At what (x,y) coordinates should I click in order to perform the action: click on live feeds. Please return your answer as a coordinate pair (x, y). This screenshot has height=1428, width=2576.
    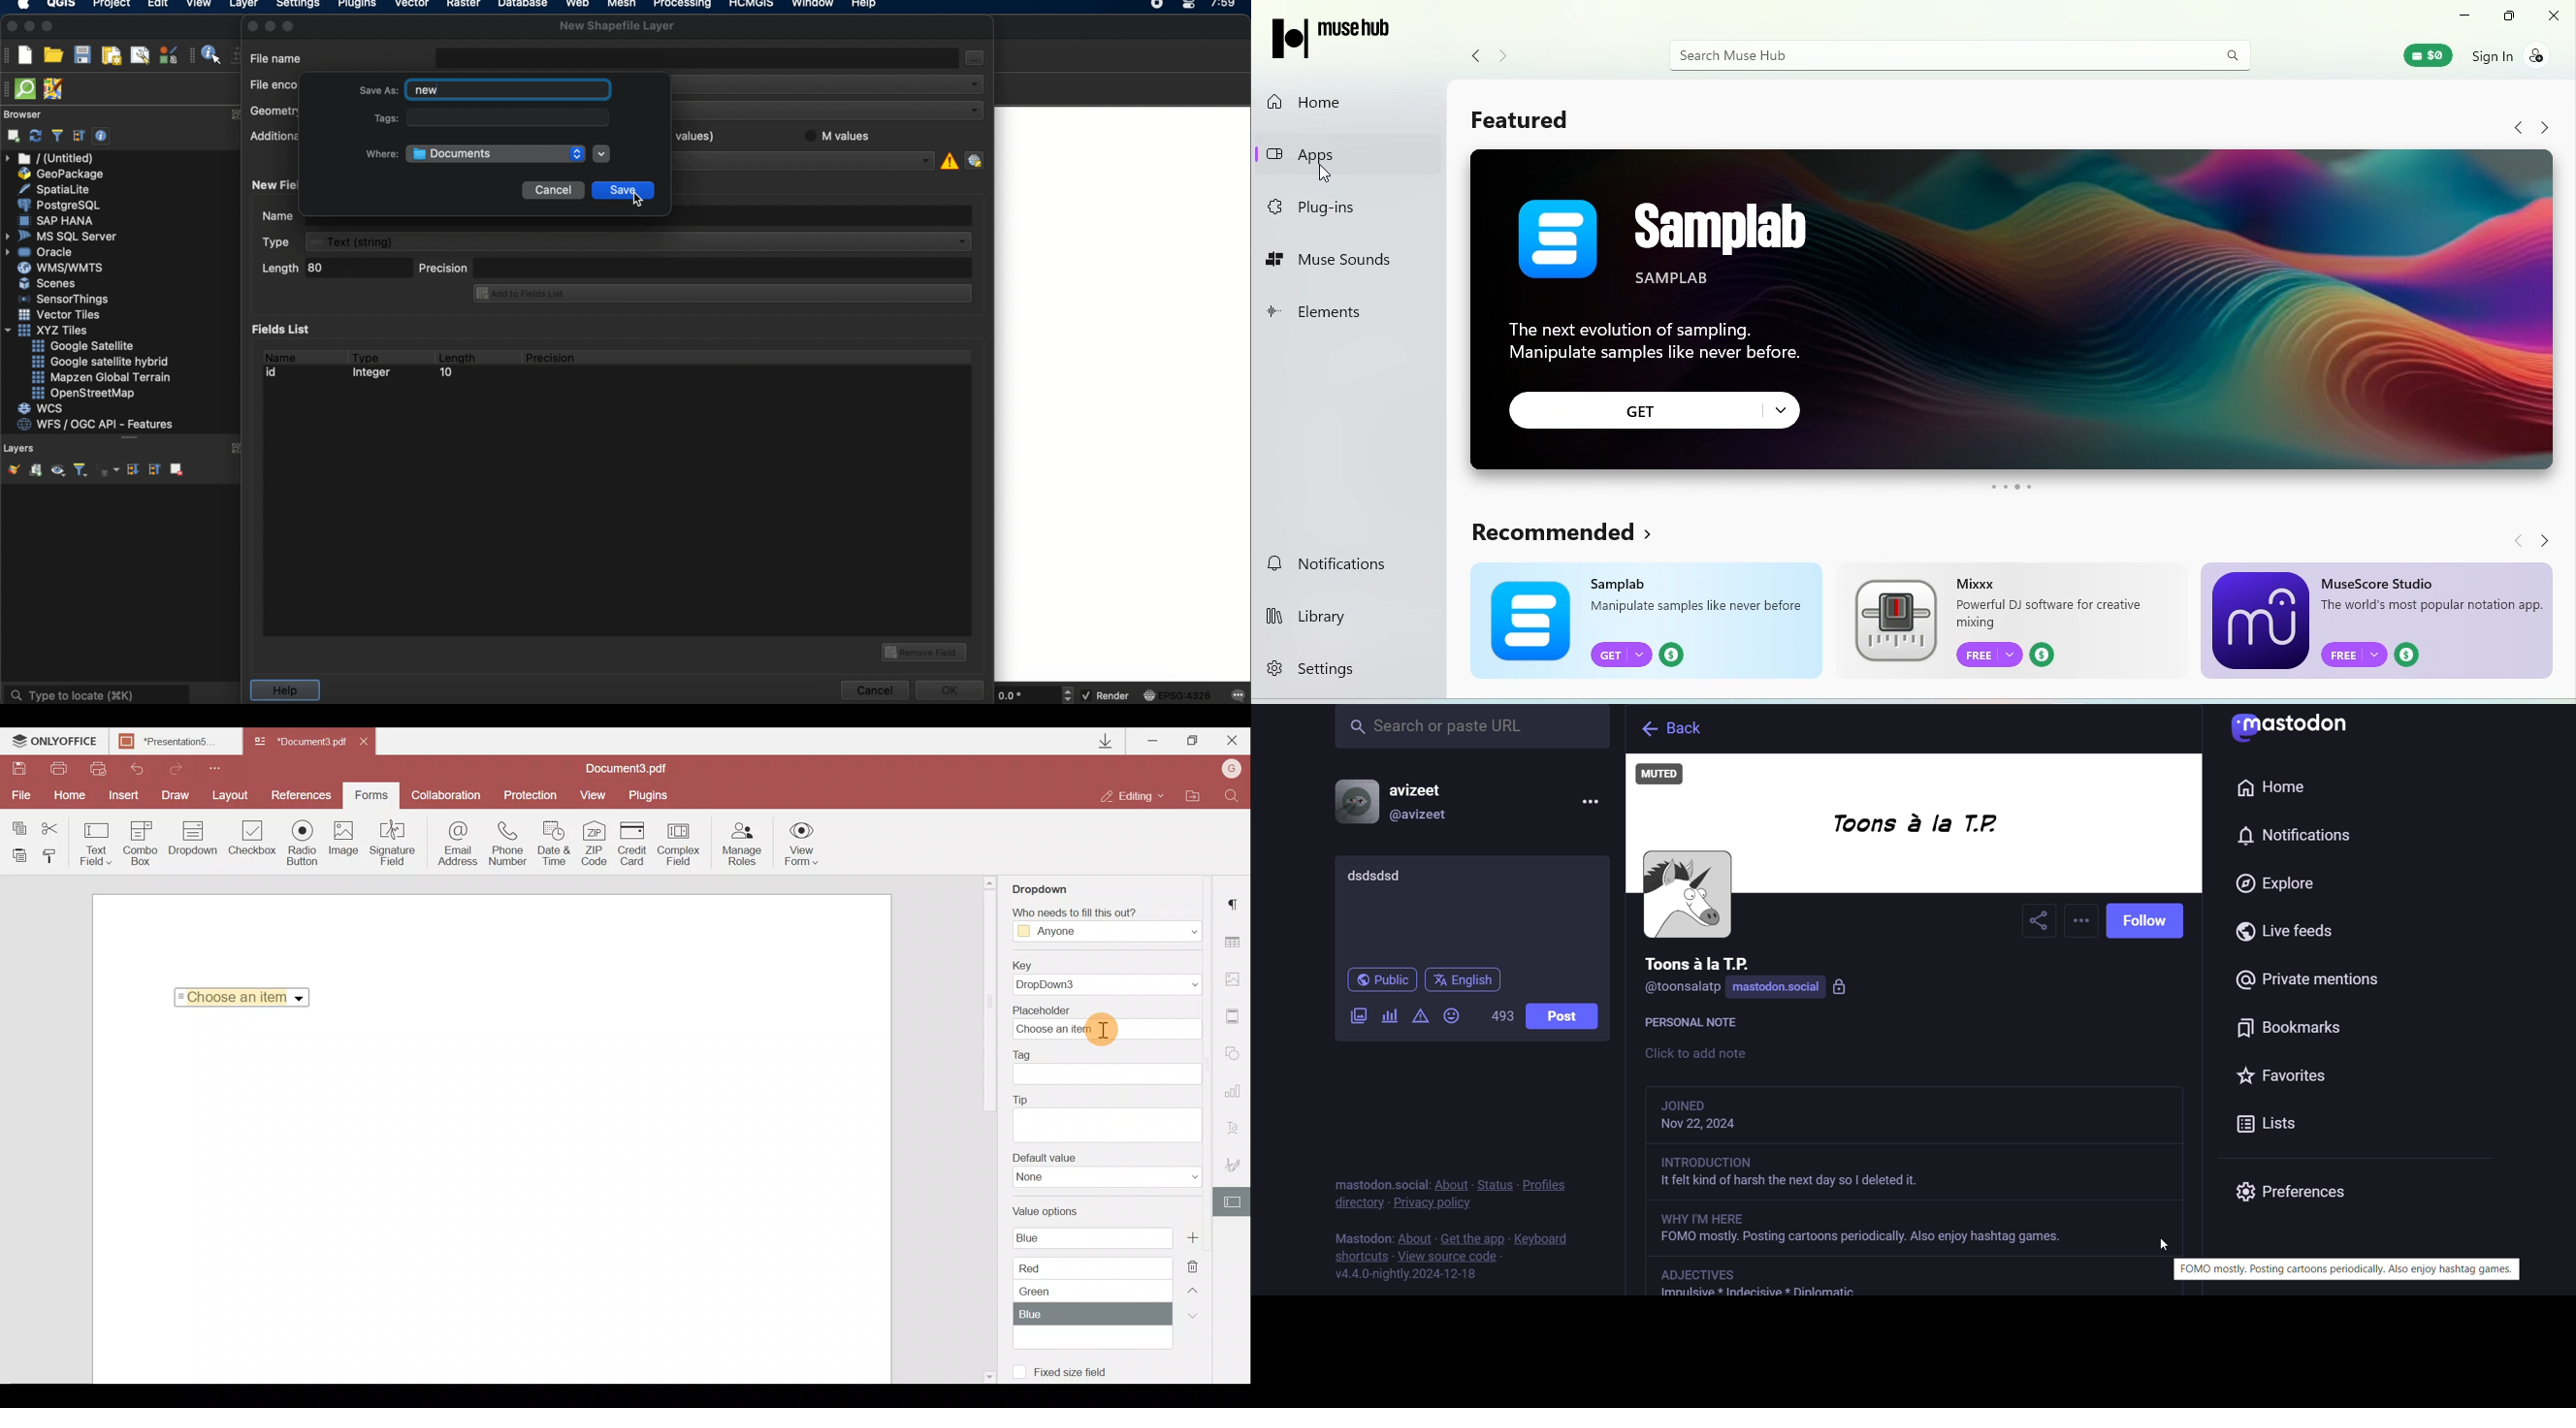
    Looking at the image, I should click on (2292, 938).